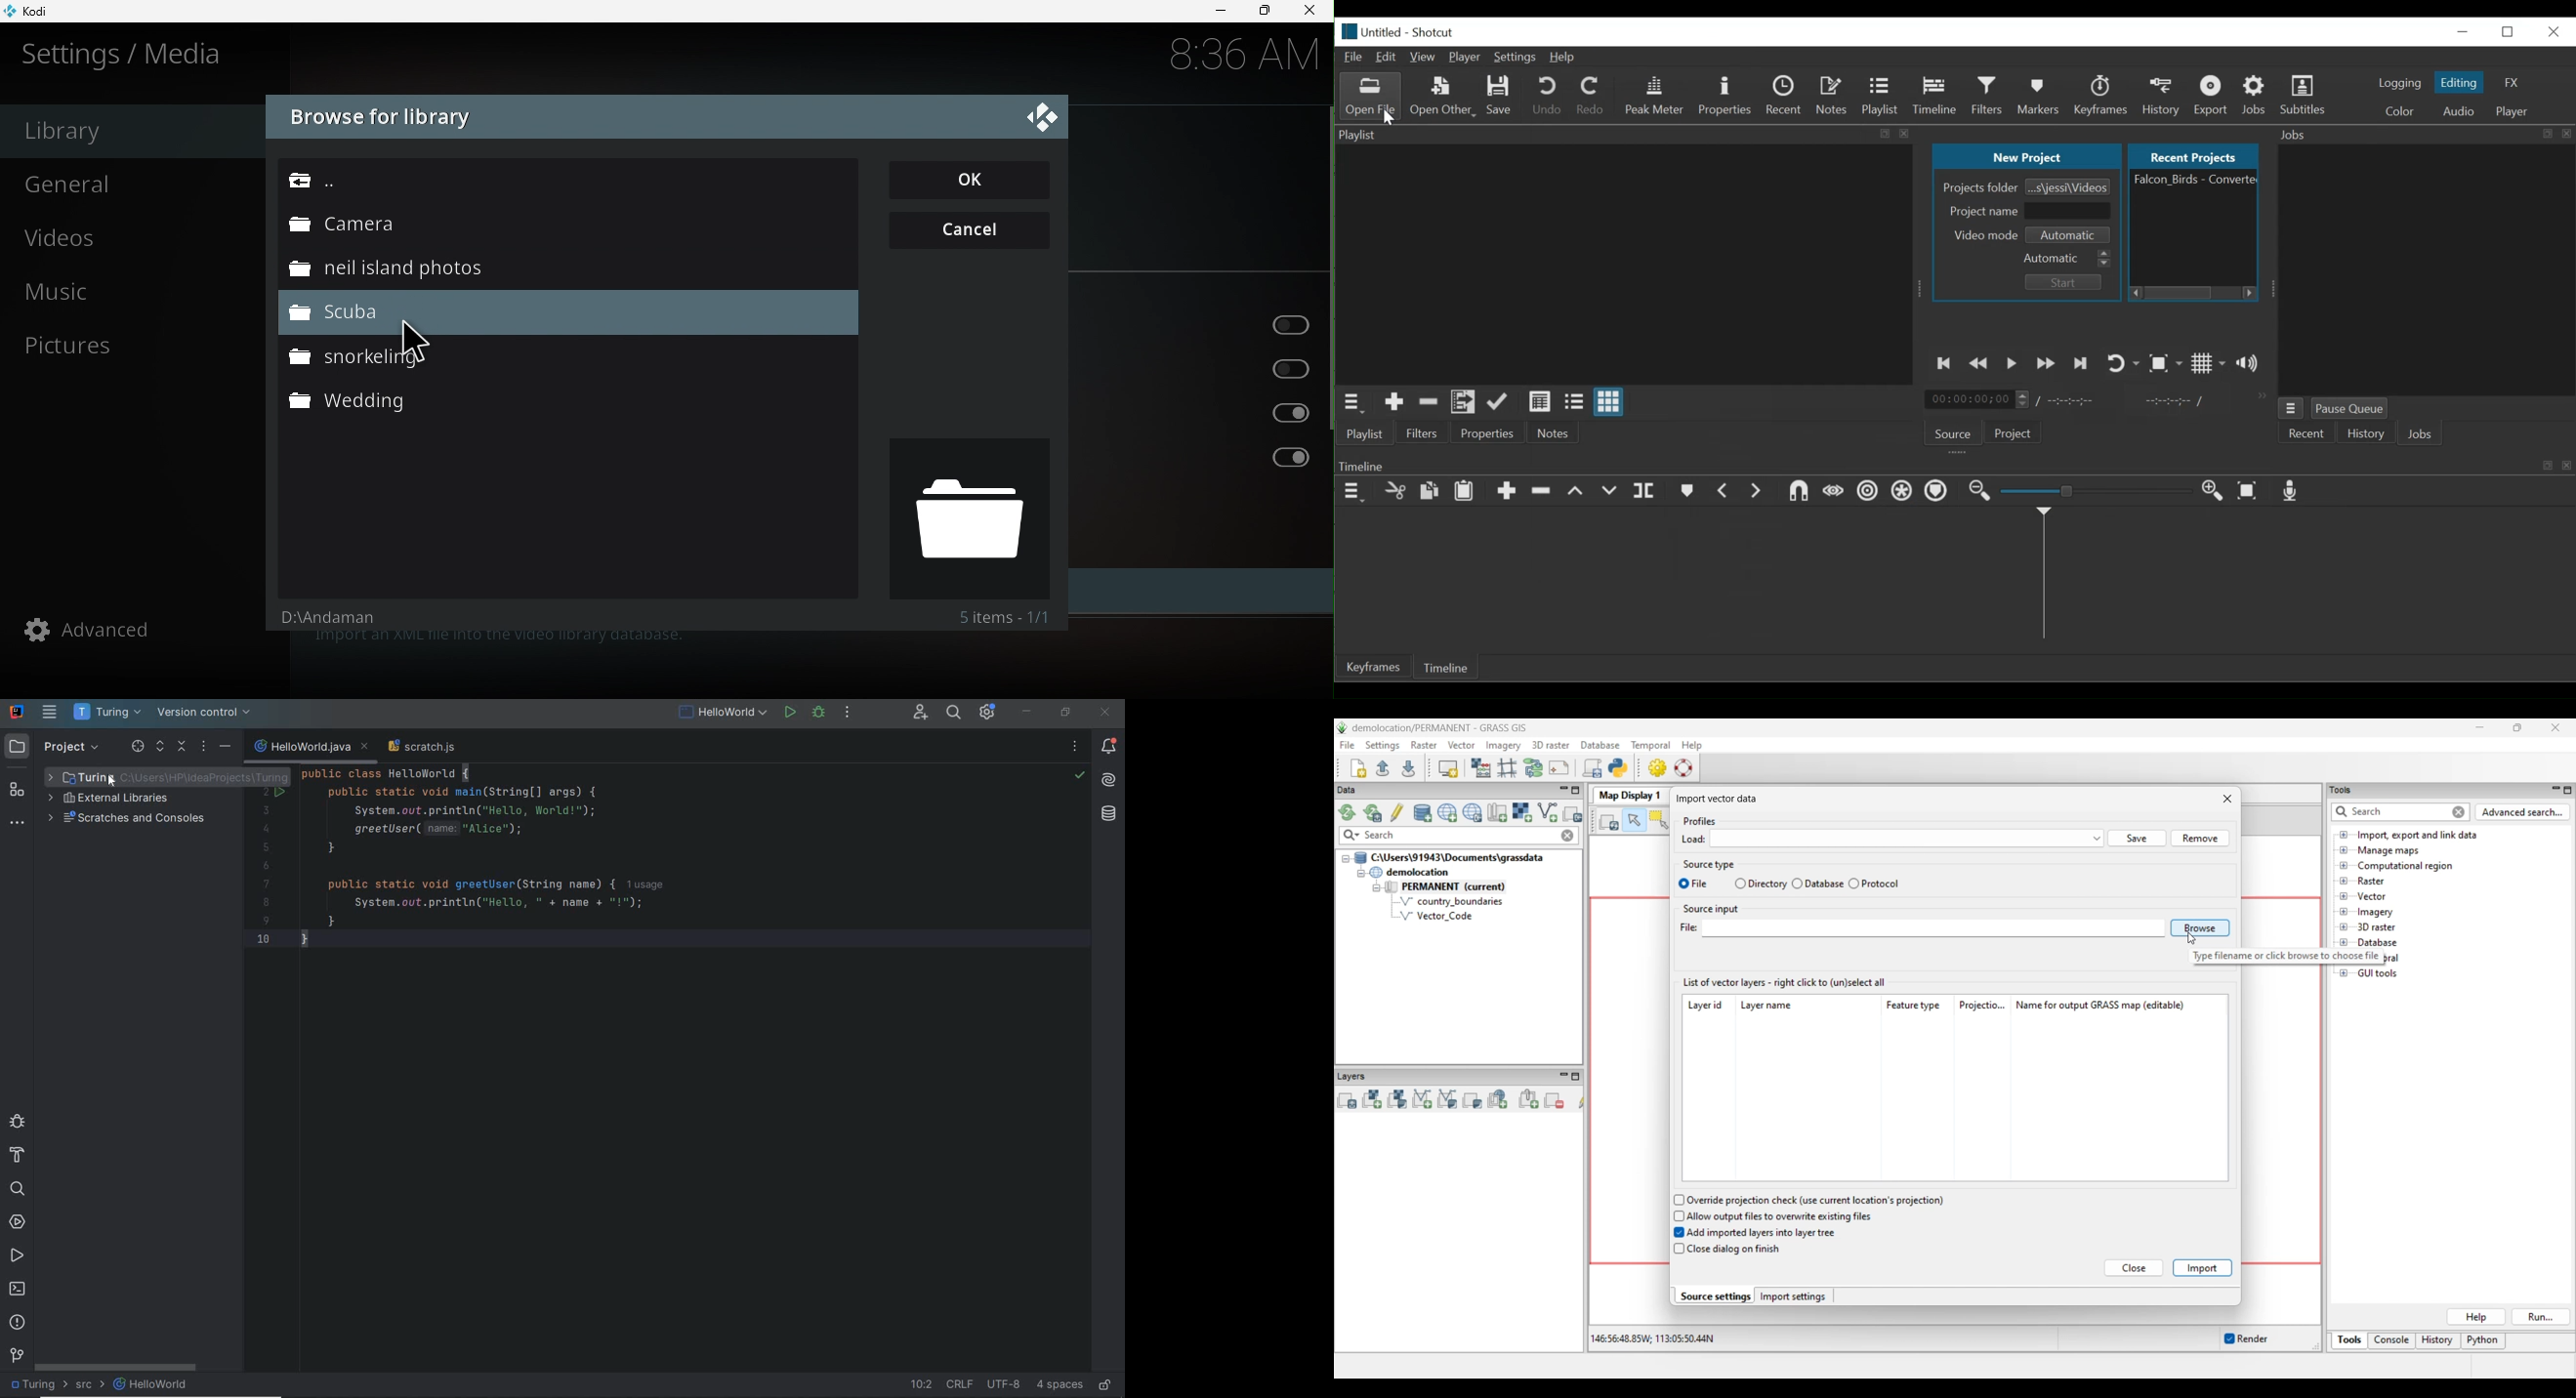 This screenshot has width=2576, height=1400. I want to click on General, so click(135, 183).